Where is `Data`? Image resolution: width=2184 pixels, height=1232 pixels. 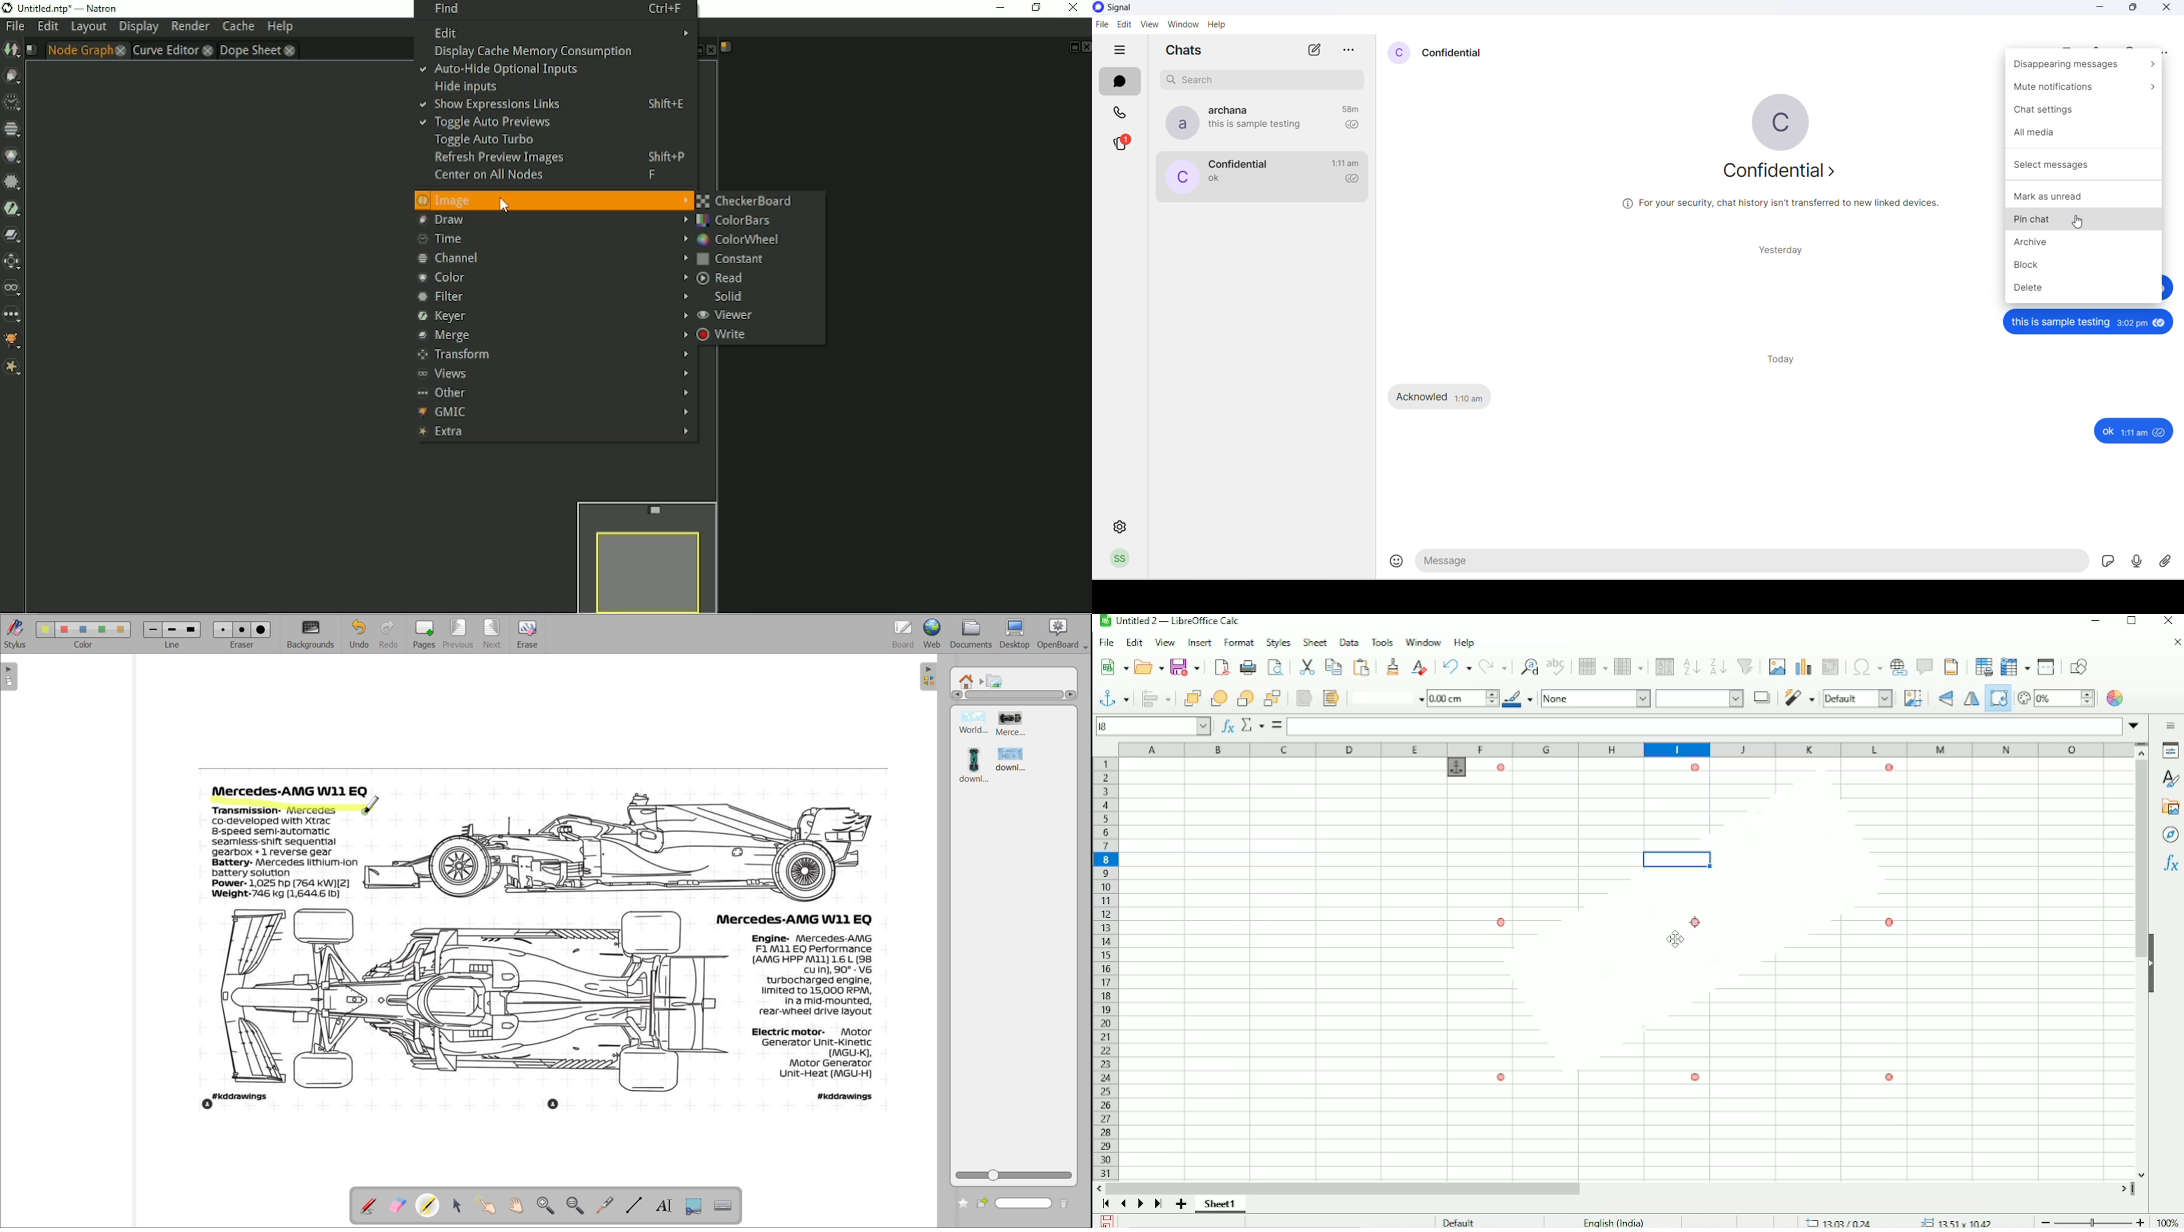 Data is located at coordinates (1348, 642).